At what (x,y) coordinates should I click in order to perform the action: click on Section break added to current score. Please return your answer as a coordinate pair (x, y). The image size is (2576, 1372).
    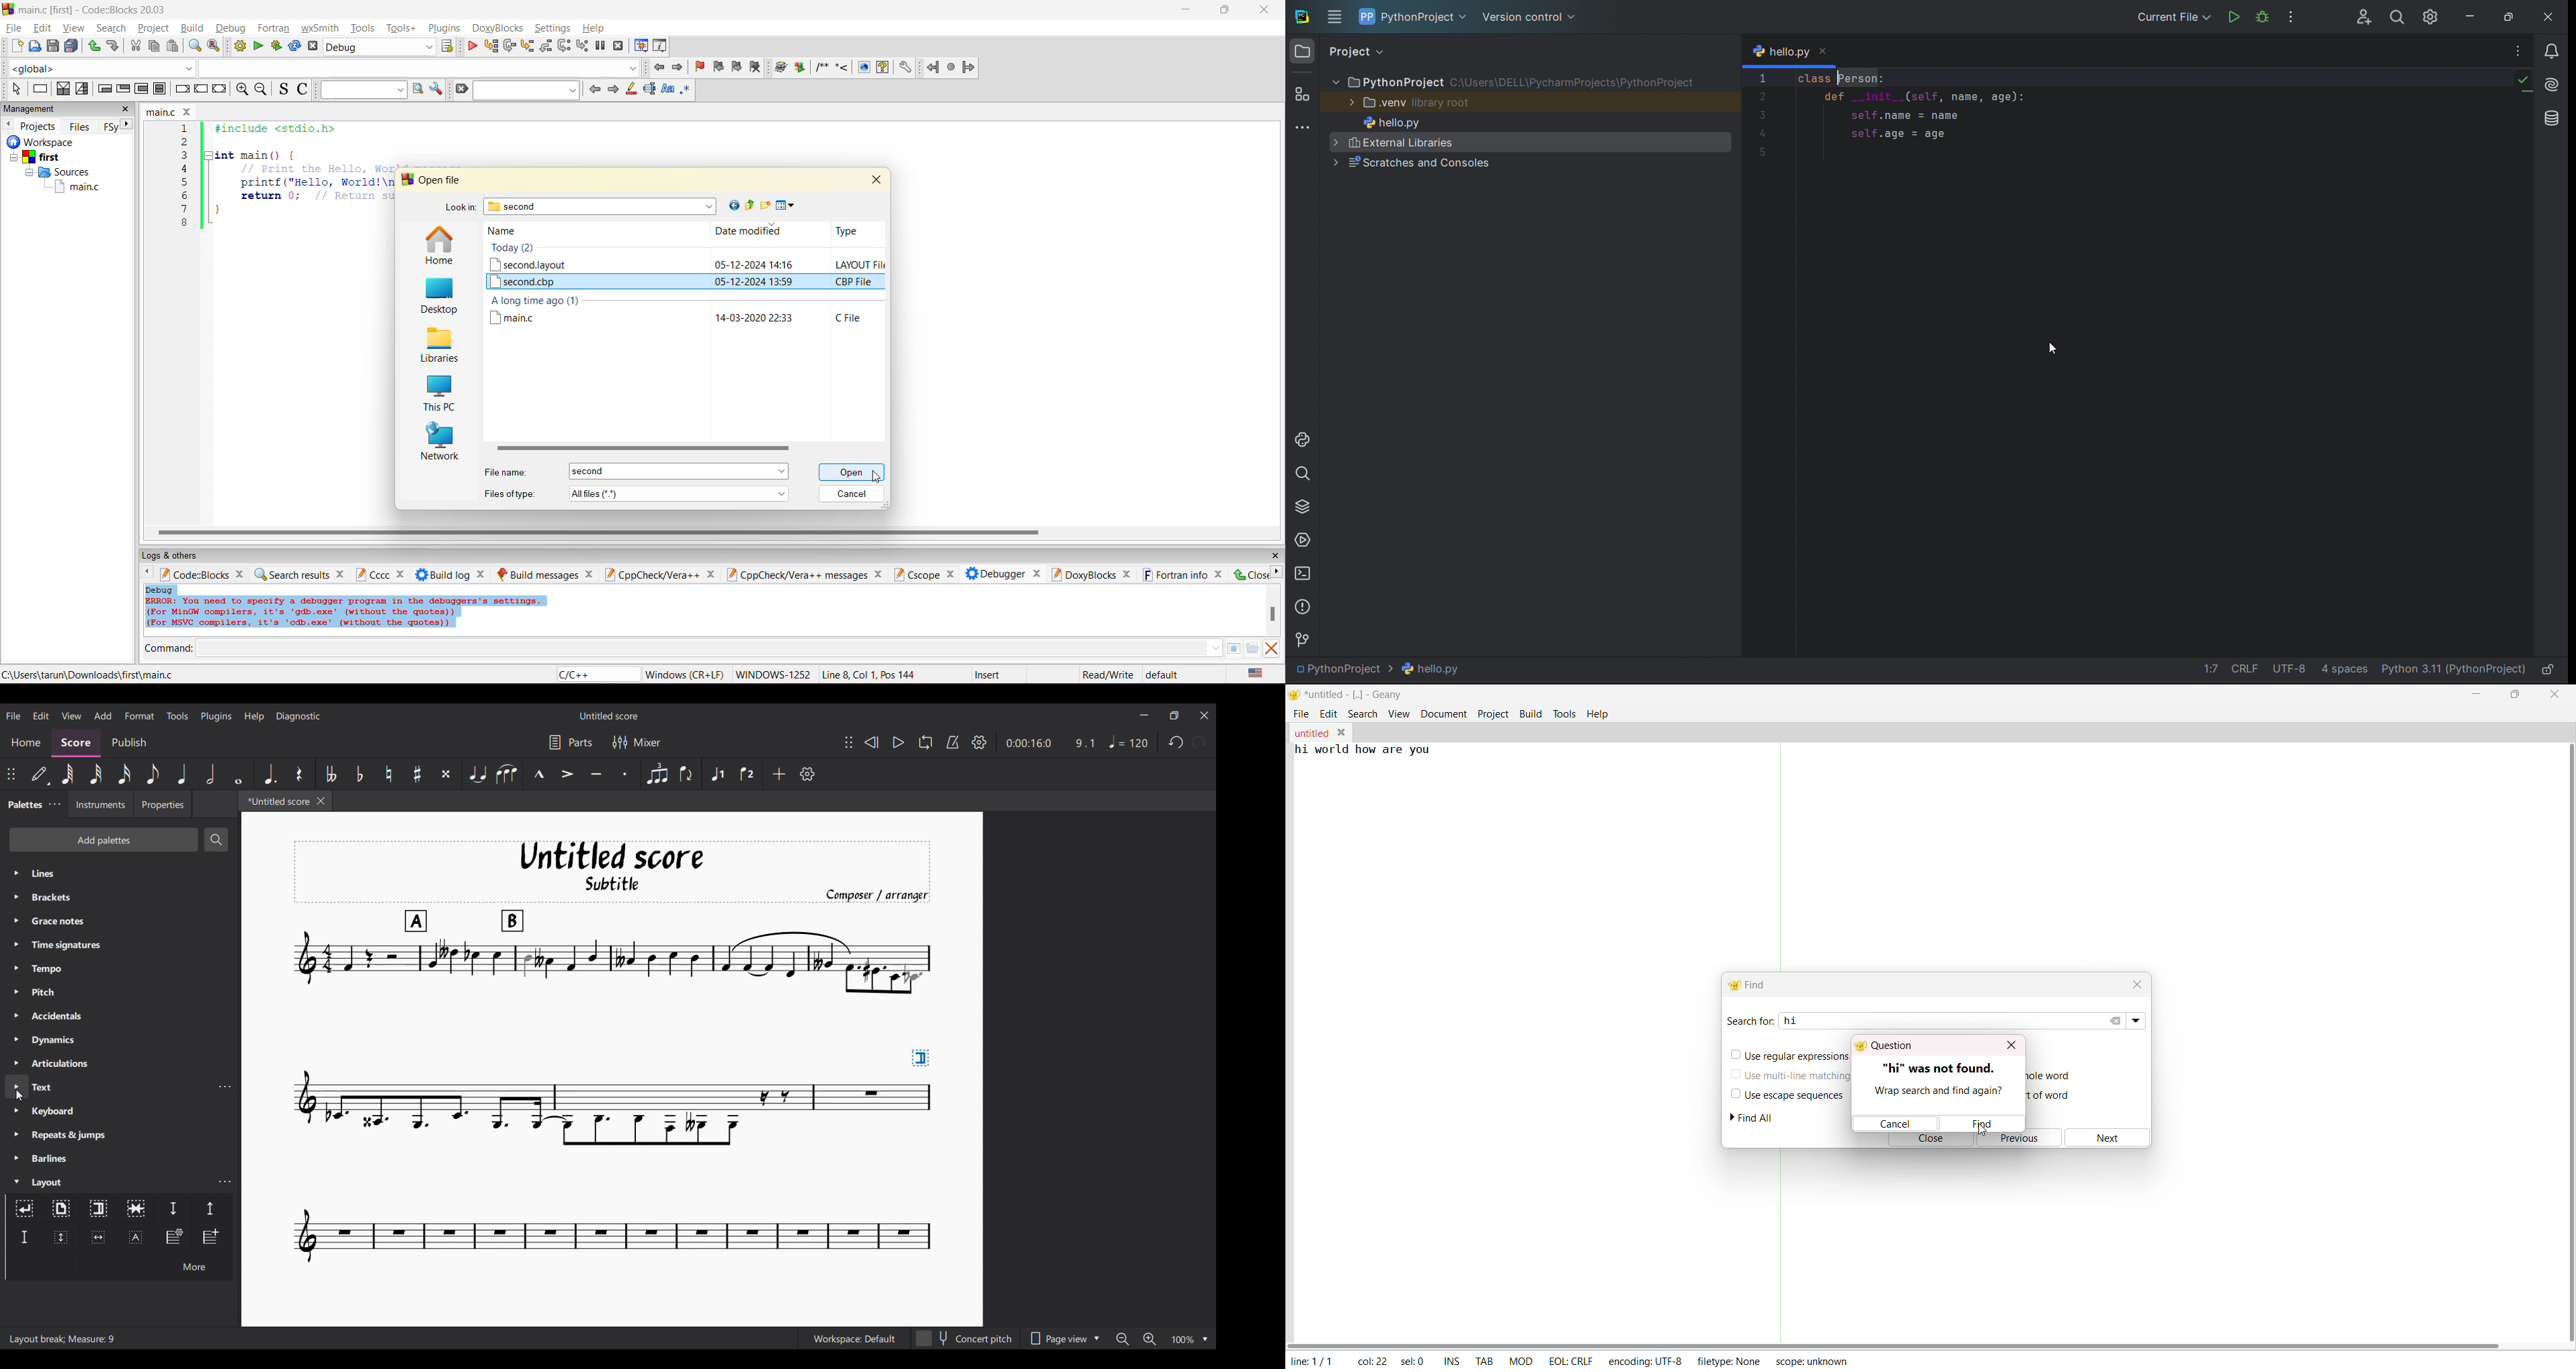
    Looking at the image, I should click on (611, 1053).